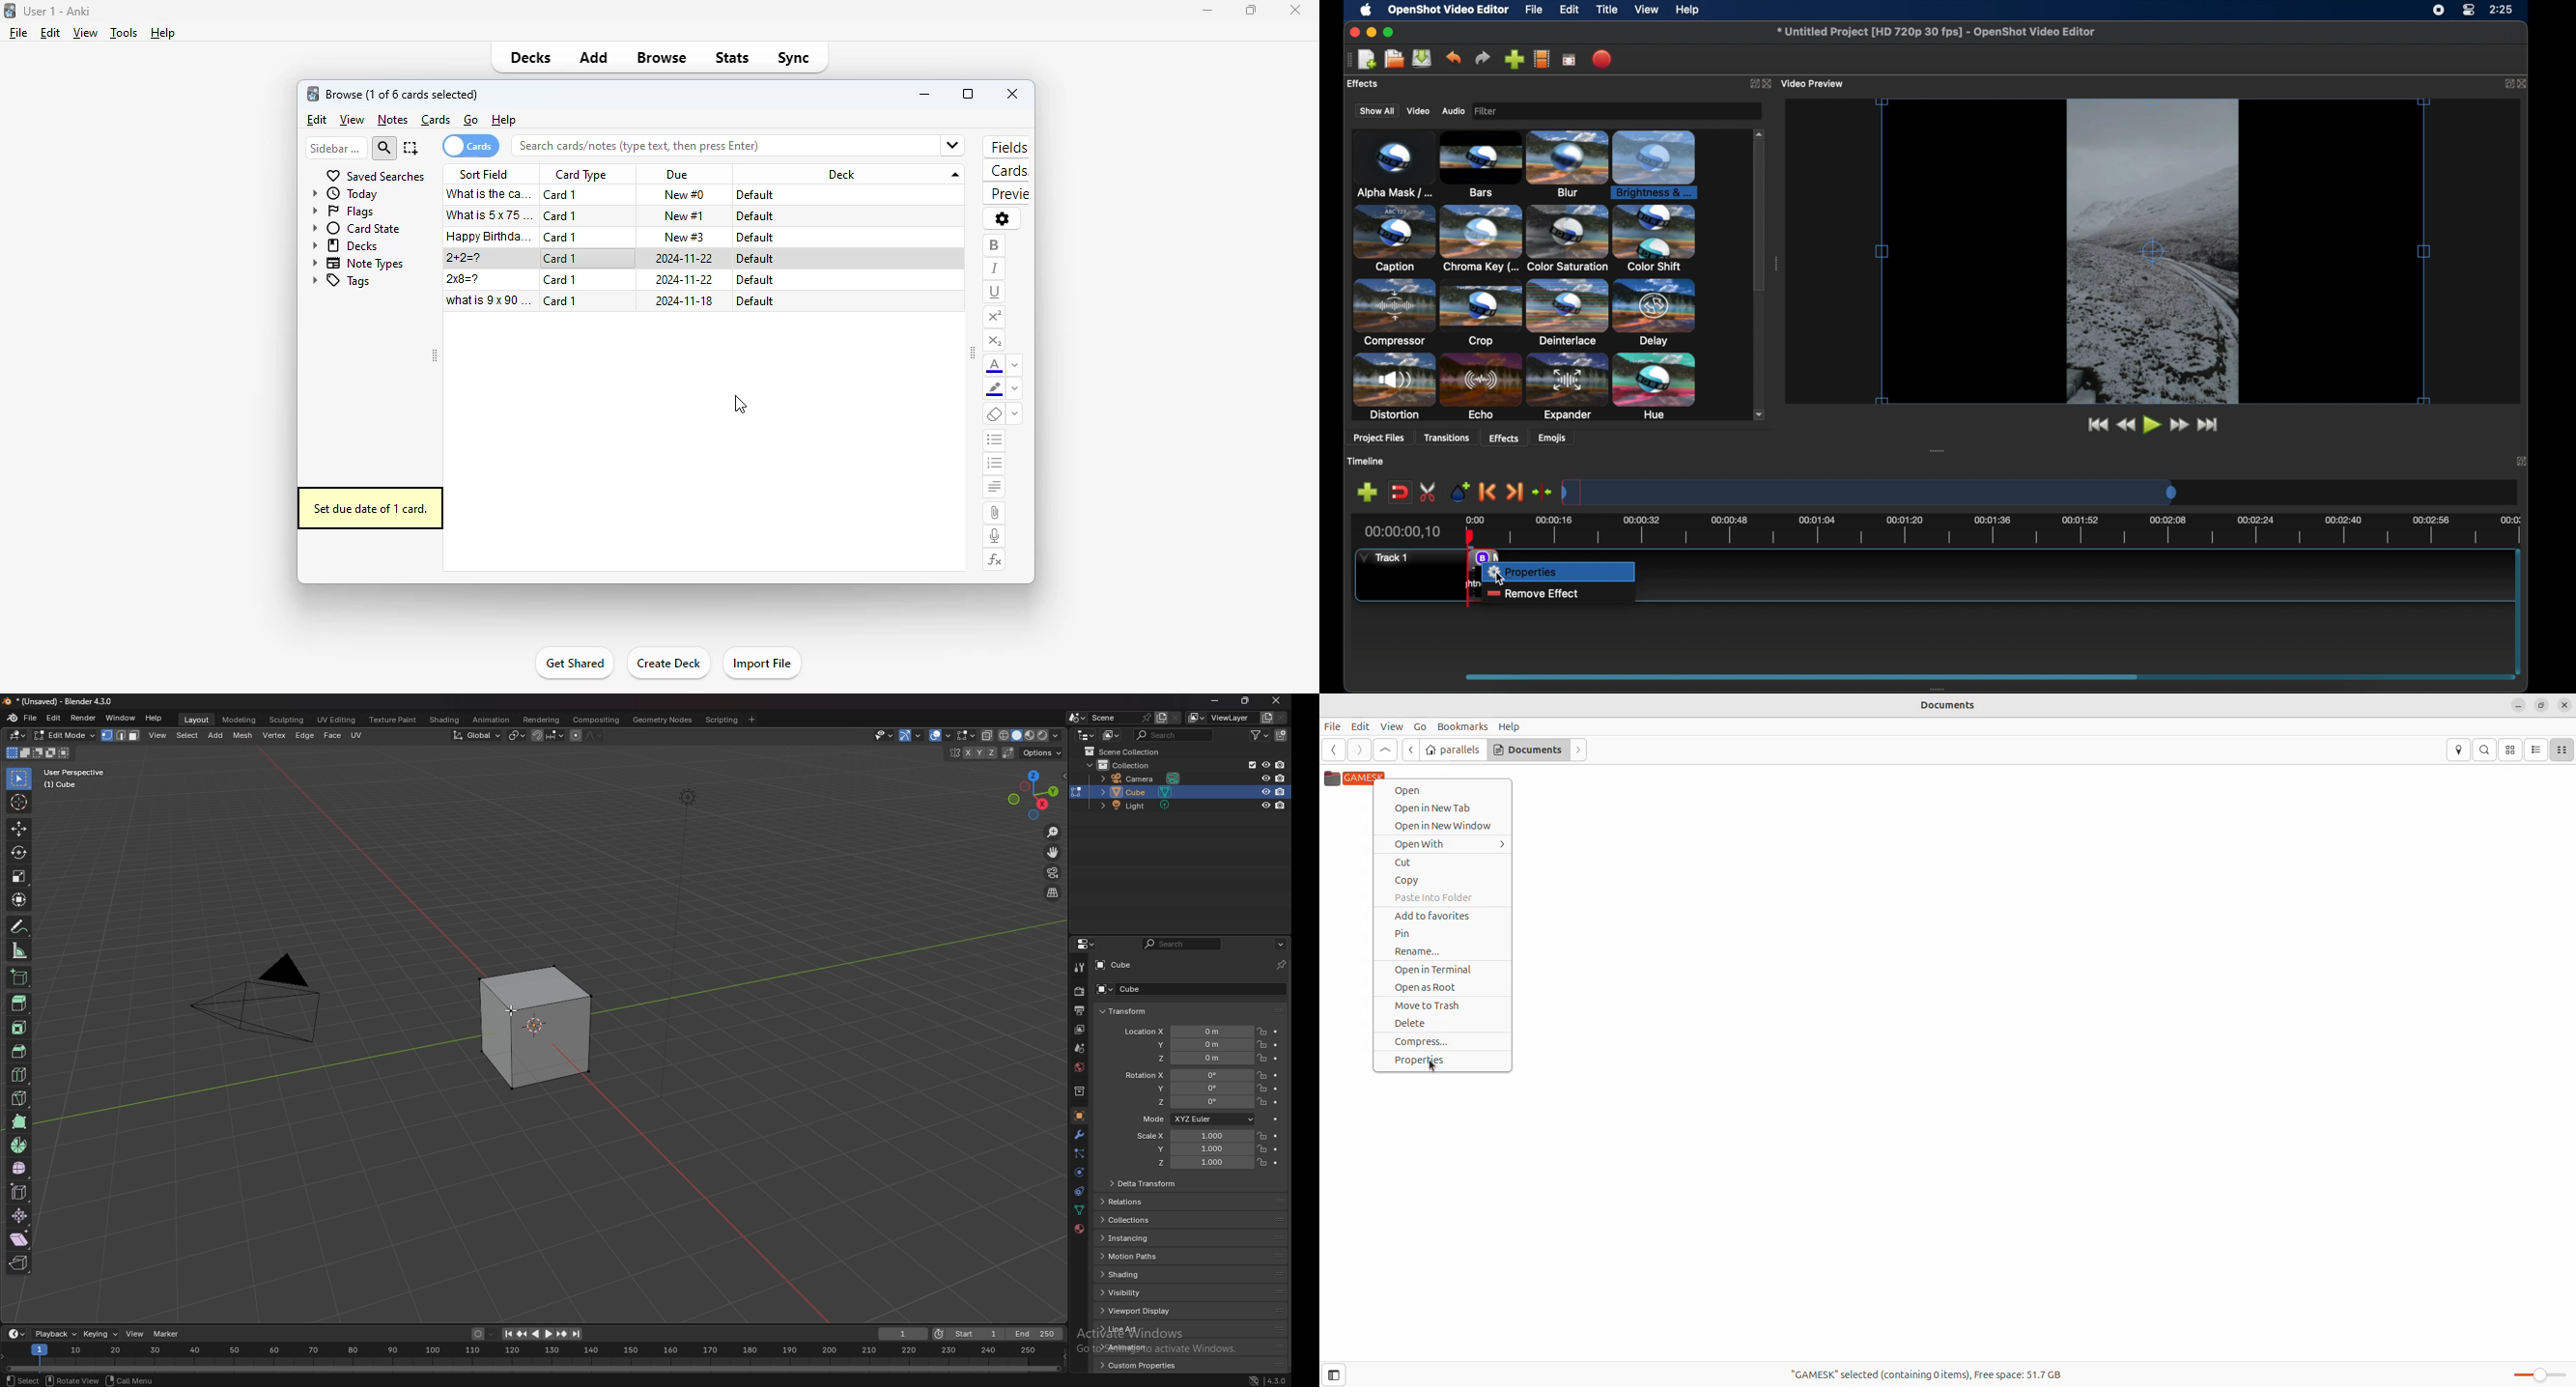 The image size is (2576, 1400). Describe the element at coordinates (516, 736) in the screenshot. I see `transform pivot point` at that location.